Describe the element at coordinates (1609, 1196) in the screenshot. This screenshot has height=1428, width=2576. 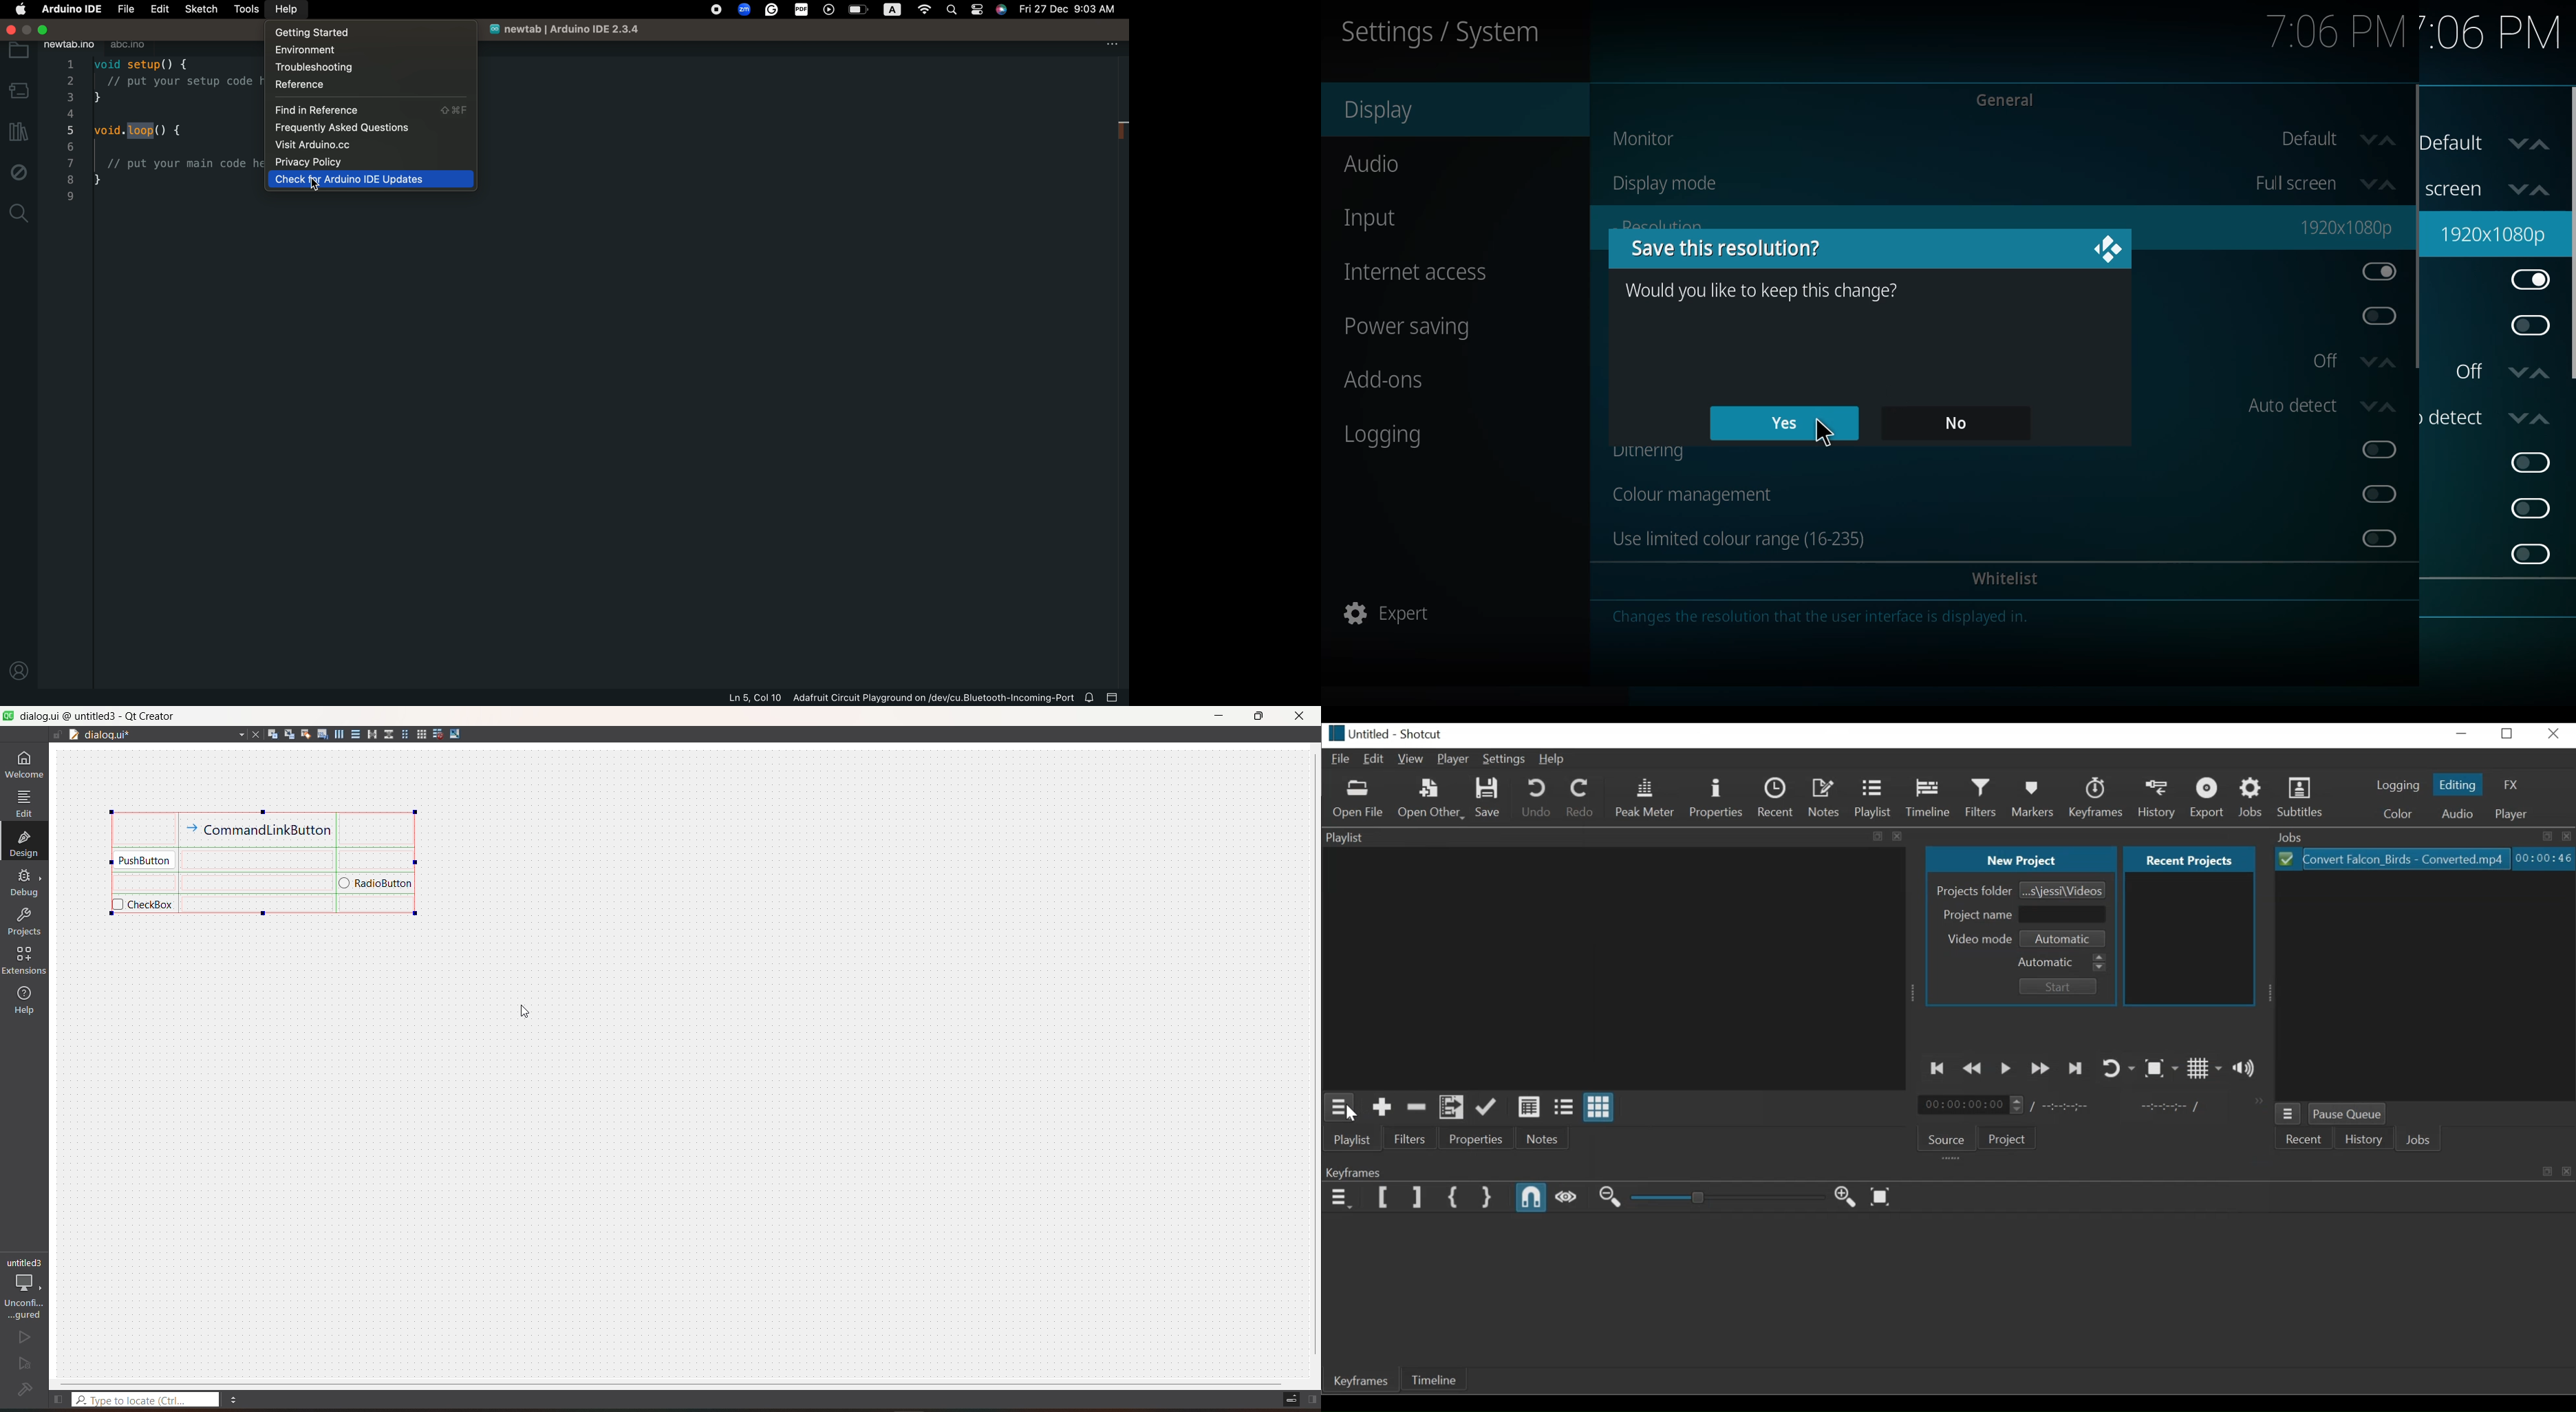
I see `Zoom keyframe in` at that location.